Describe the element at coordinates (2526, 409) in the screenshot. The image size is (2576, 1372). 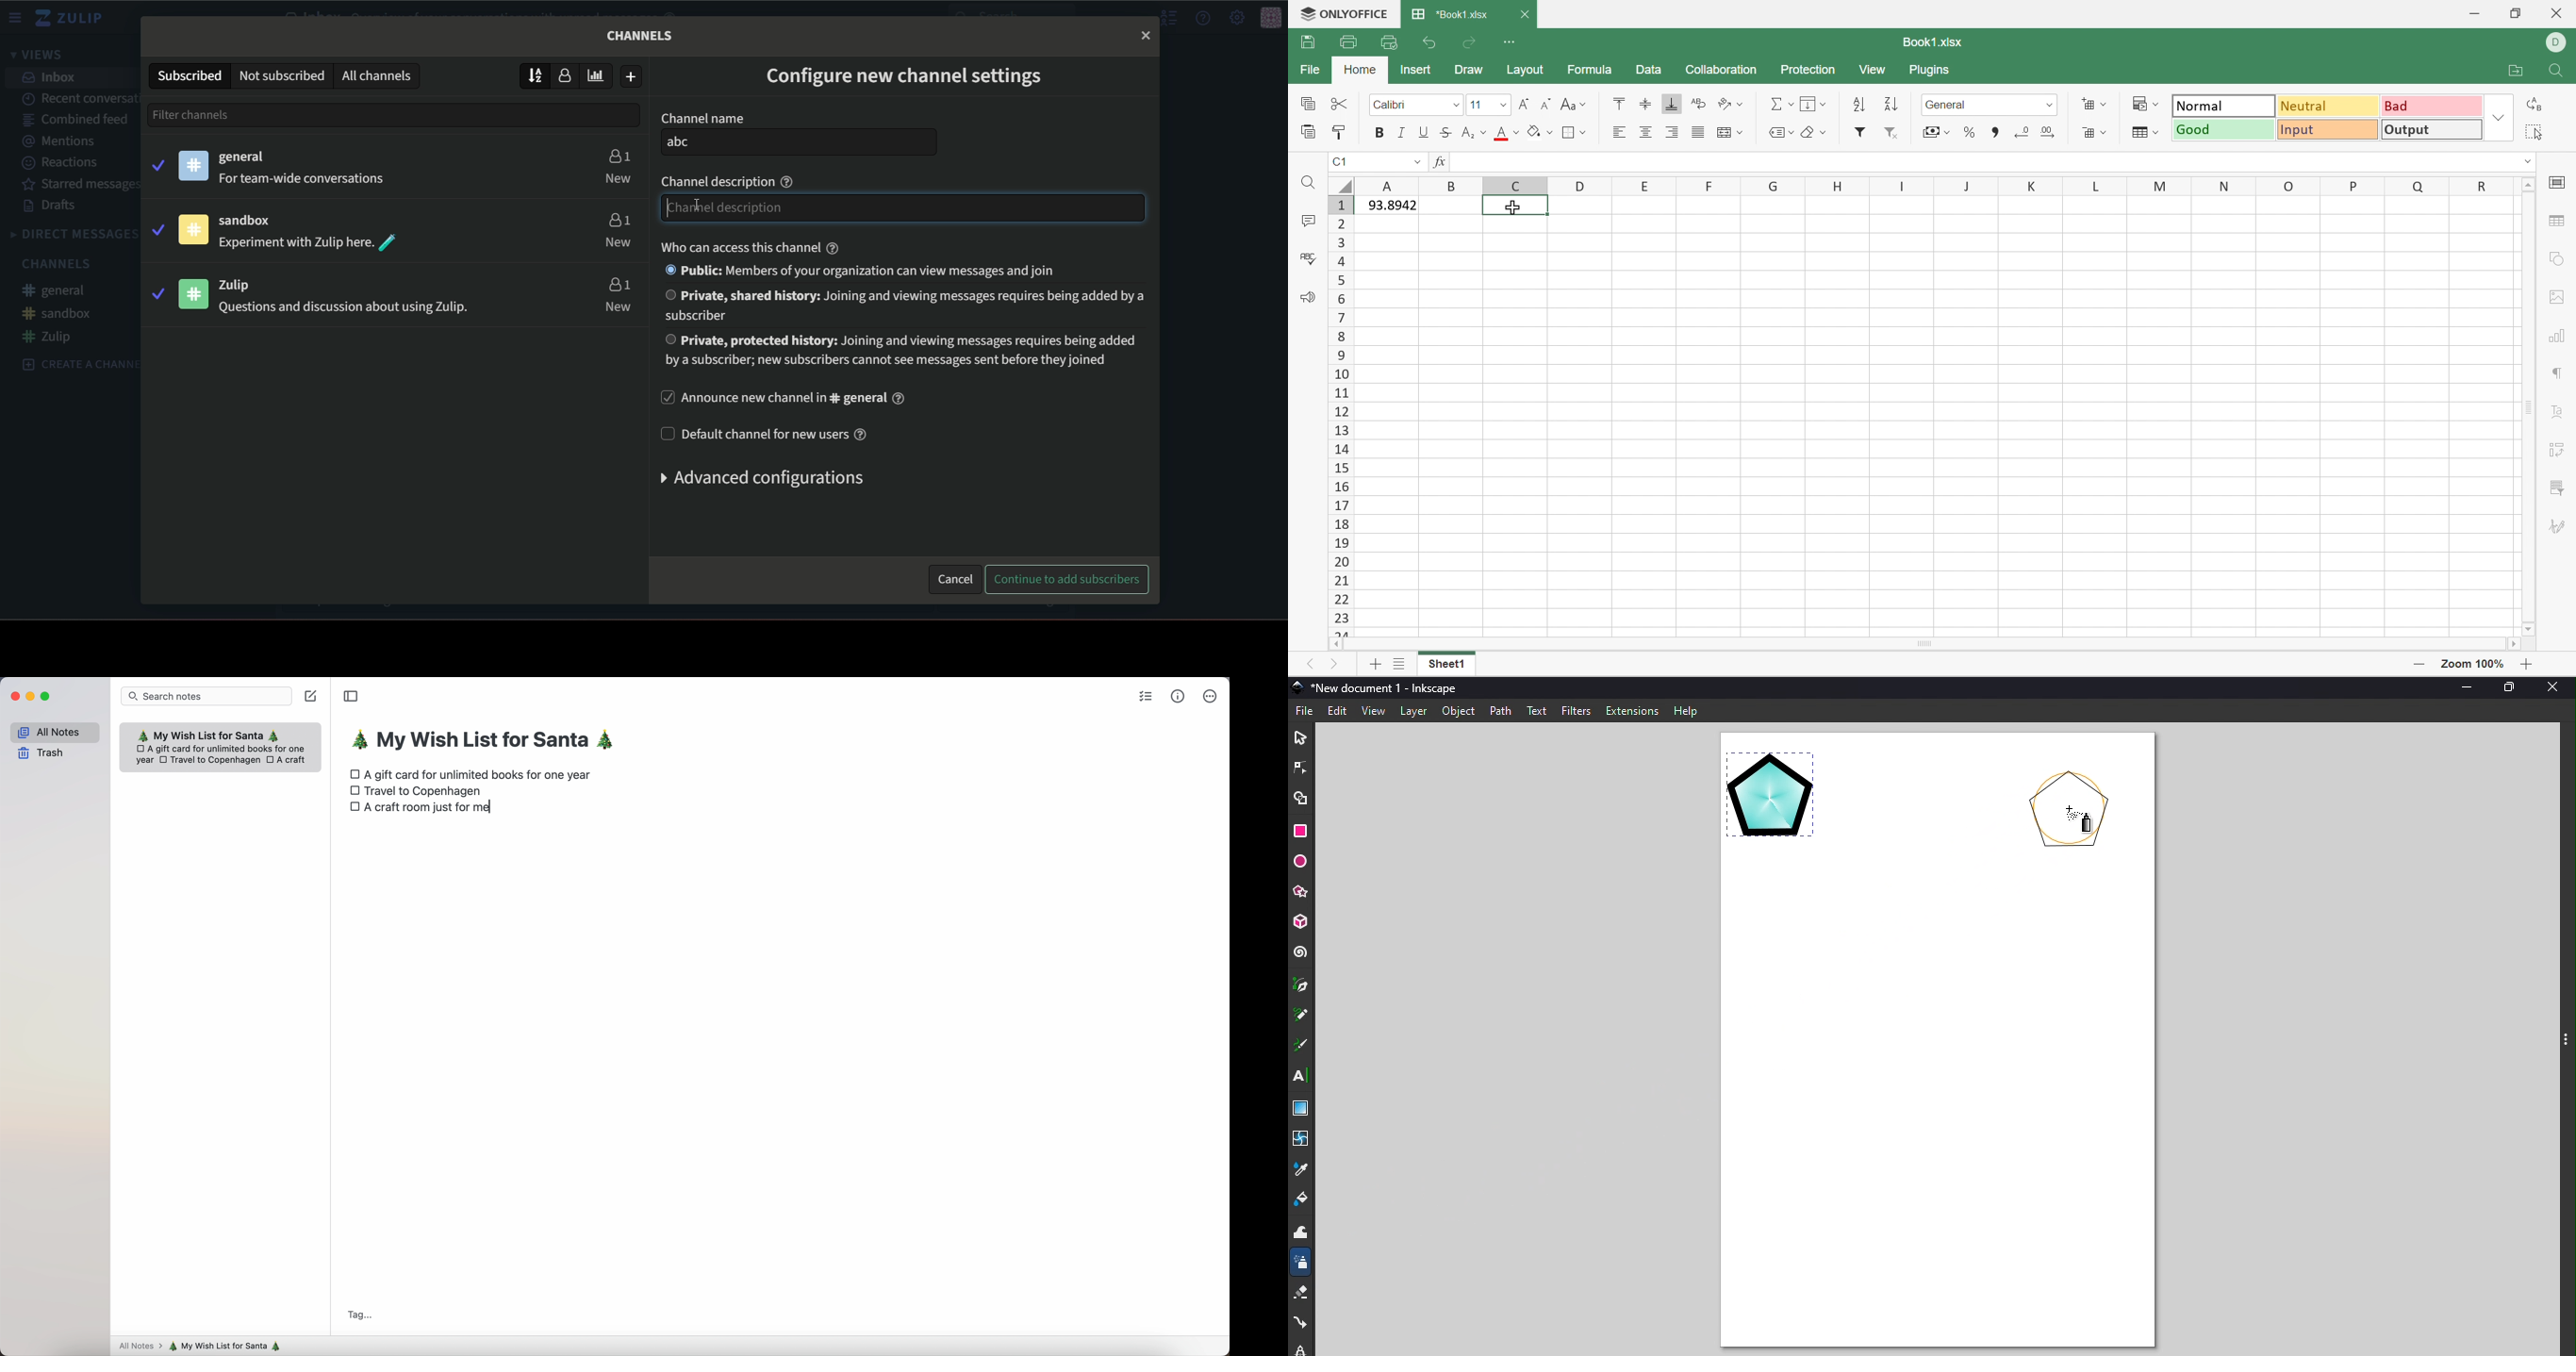
I see `Scroll Bar` at that location.